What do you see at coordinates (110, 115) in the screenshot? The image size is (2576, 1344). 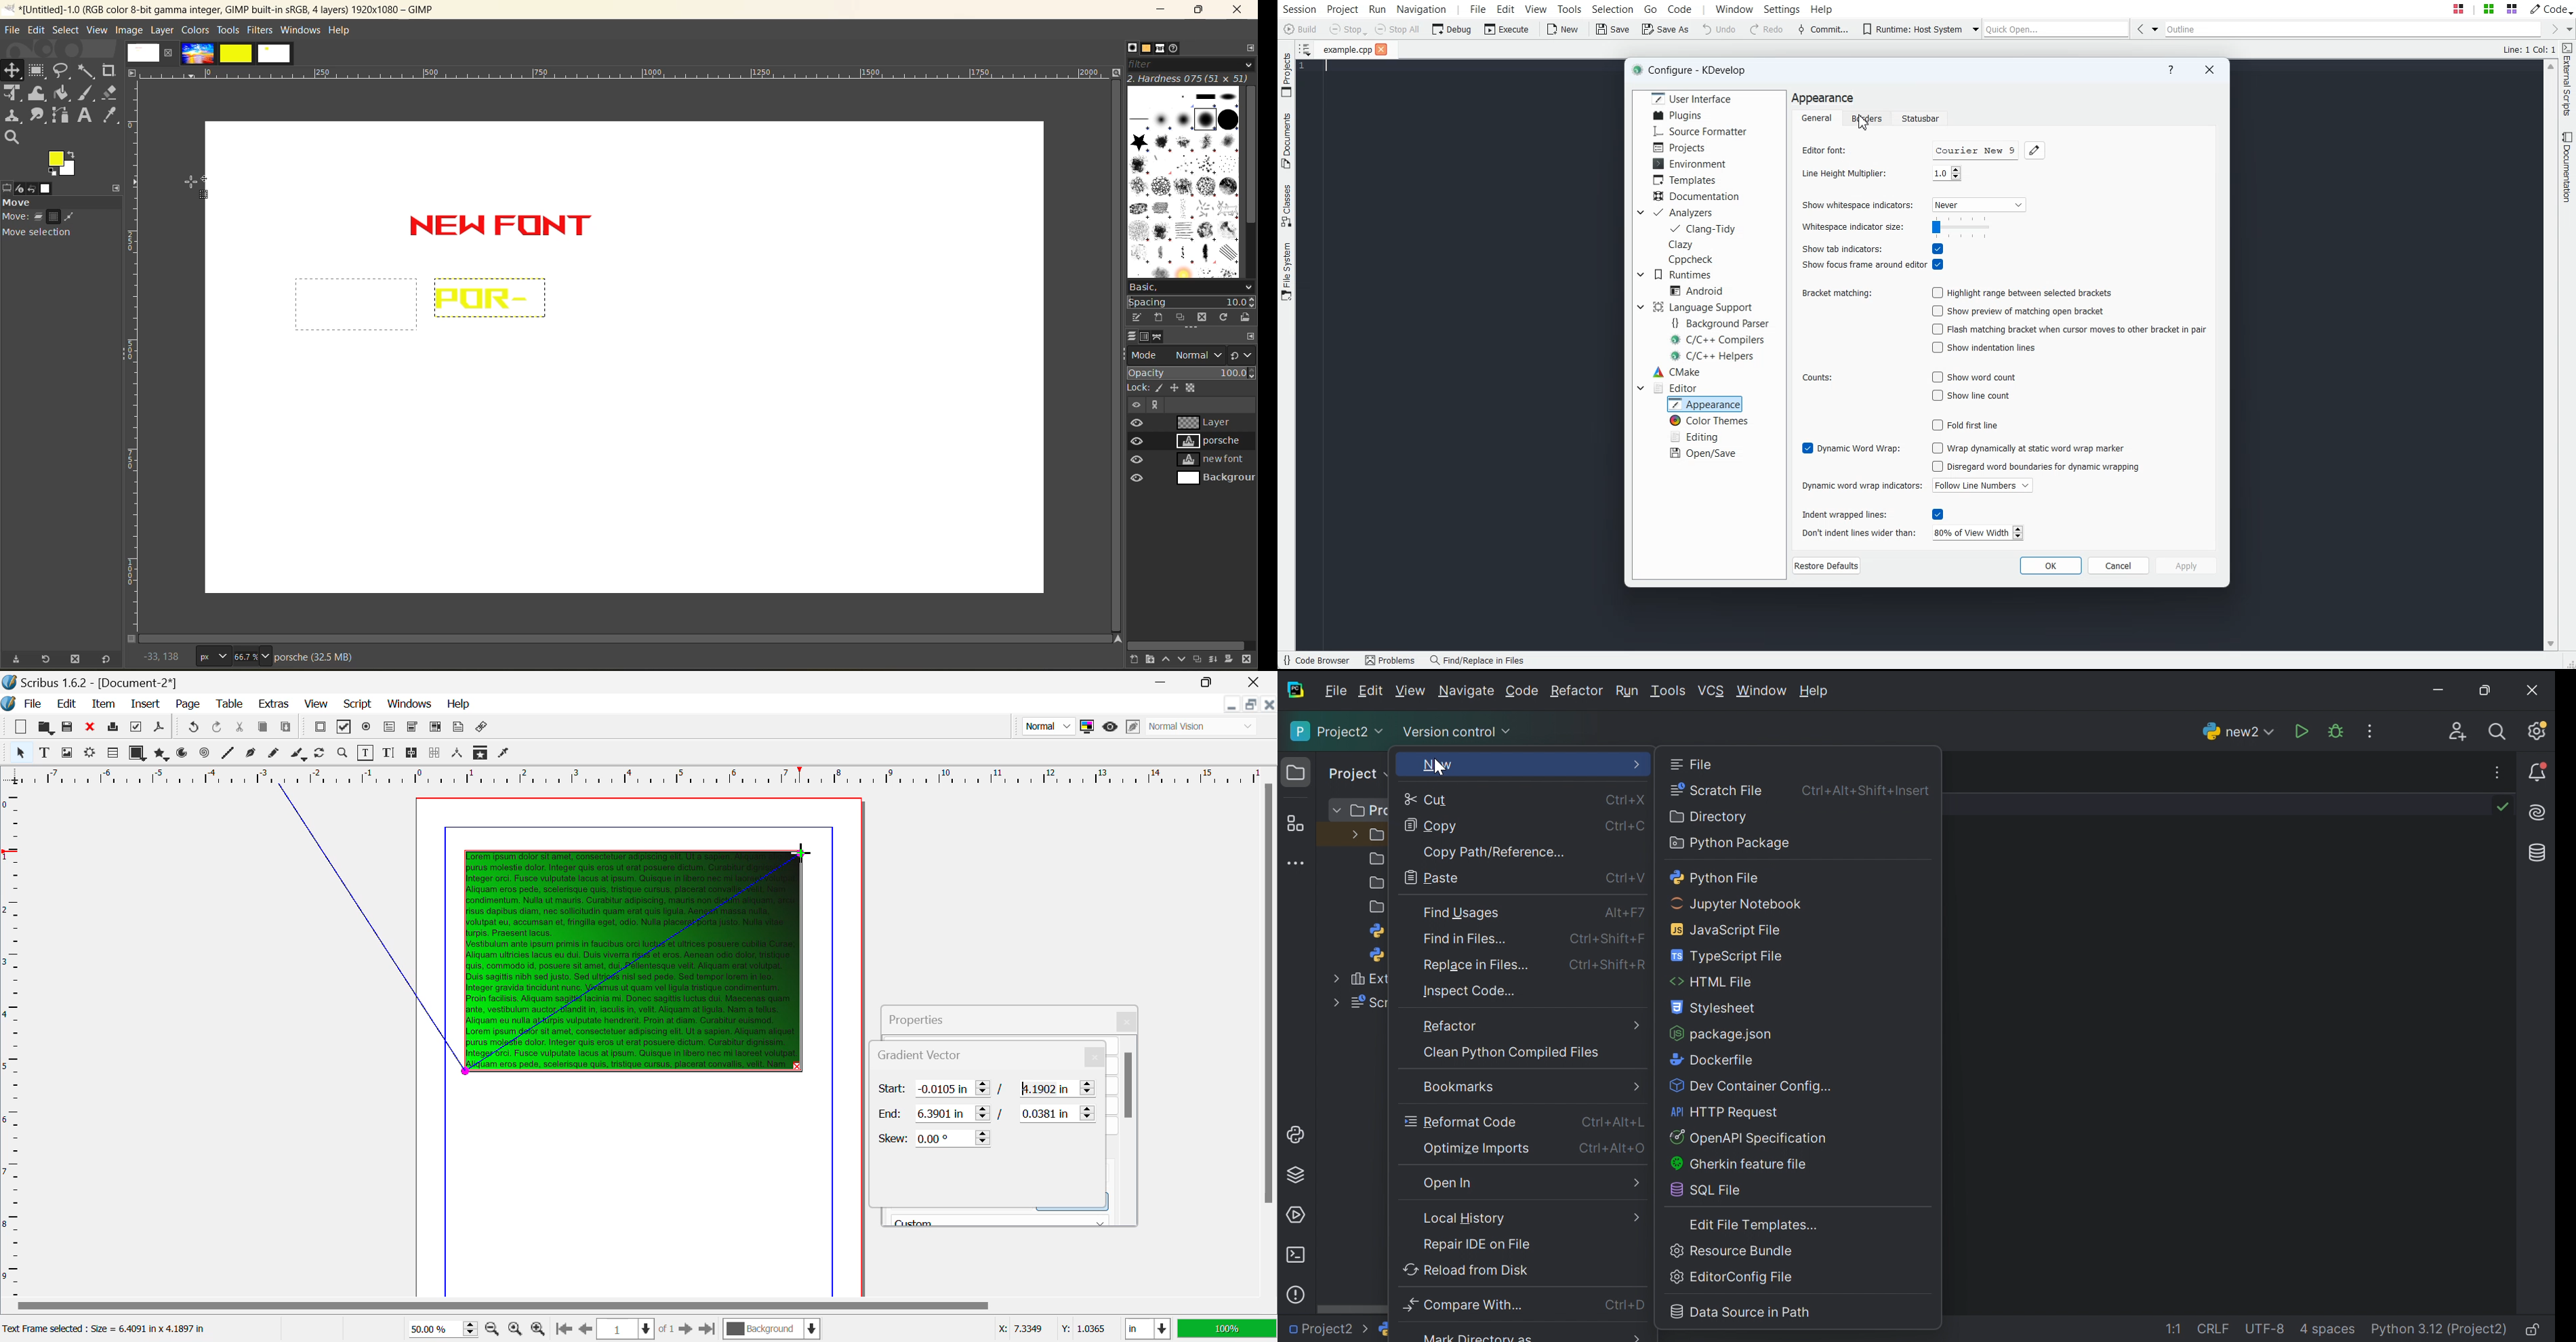 I see `color picker` at bounding box center [110, 115].